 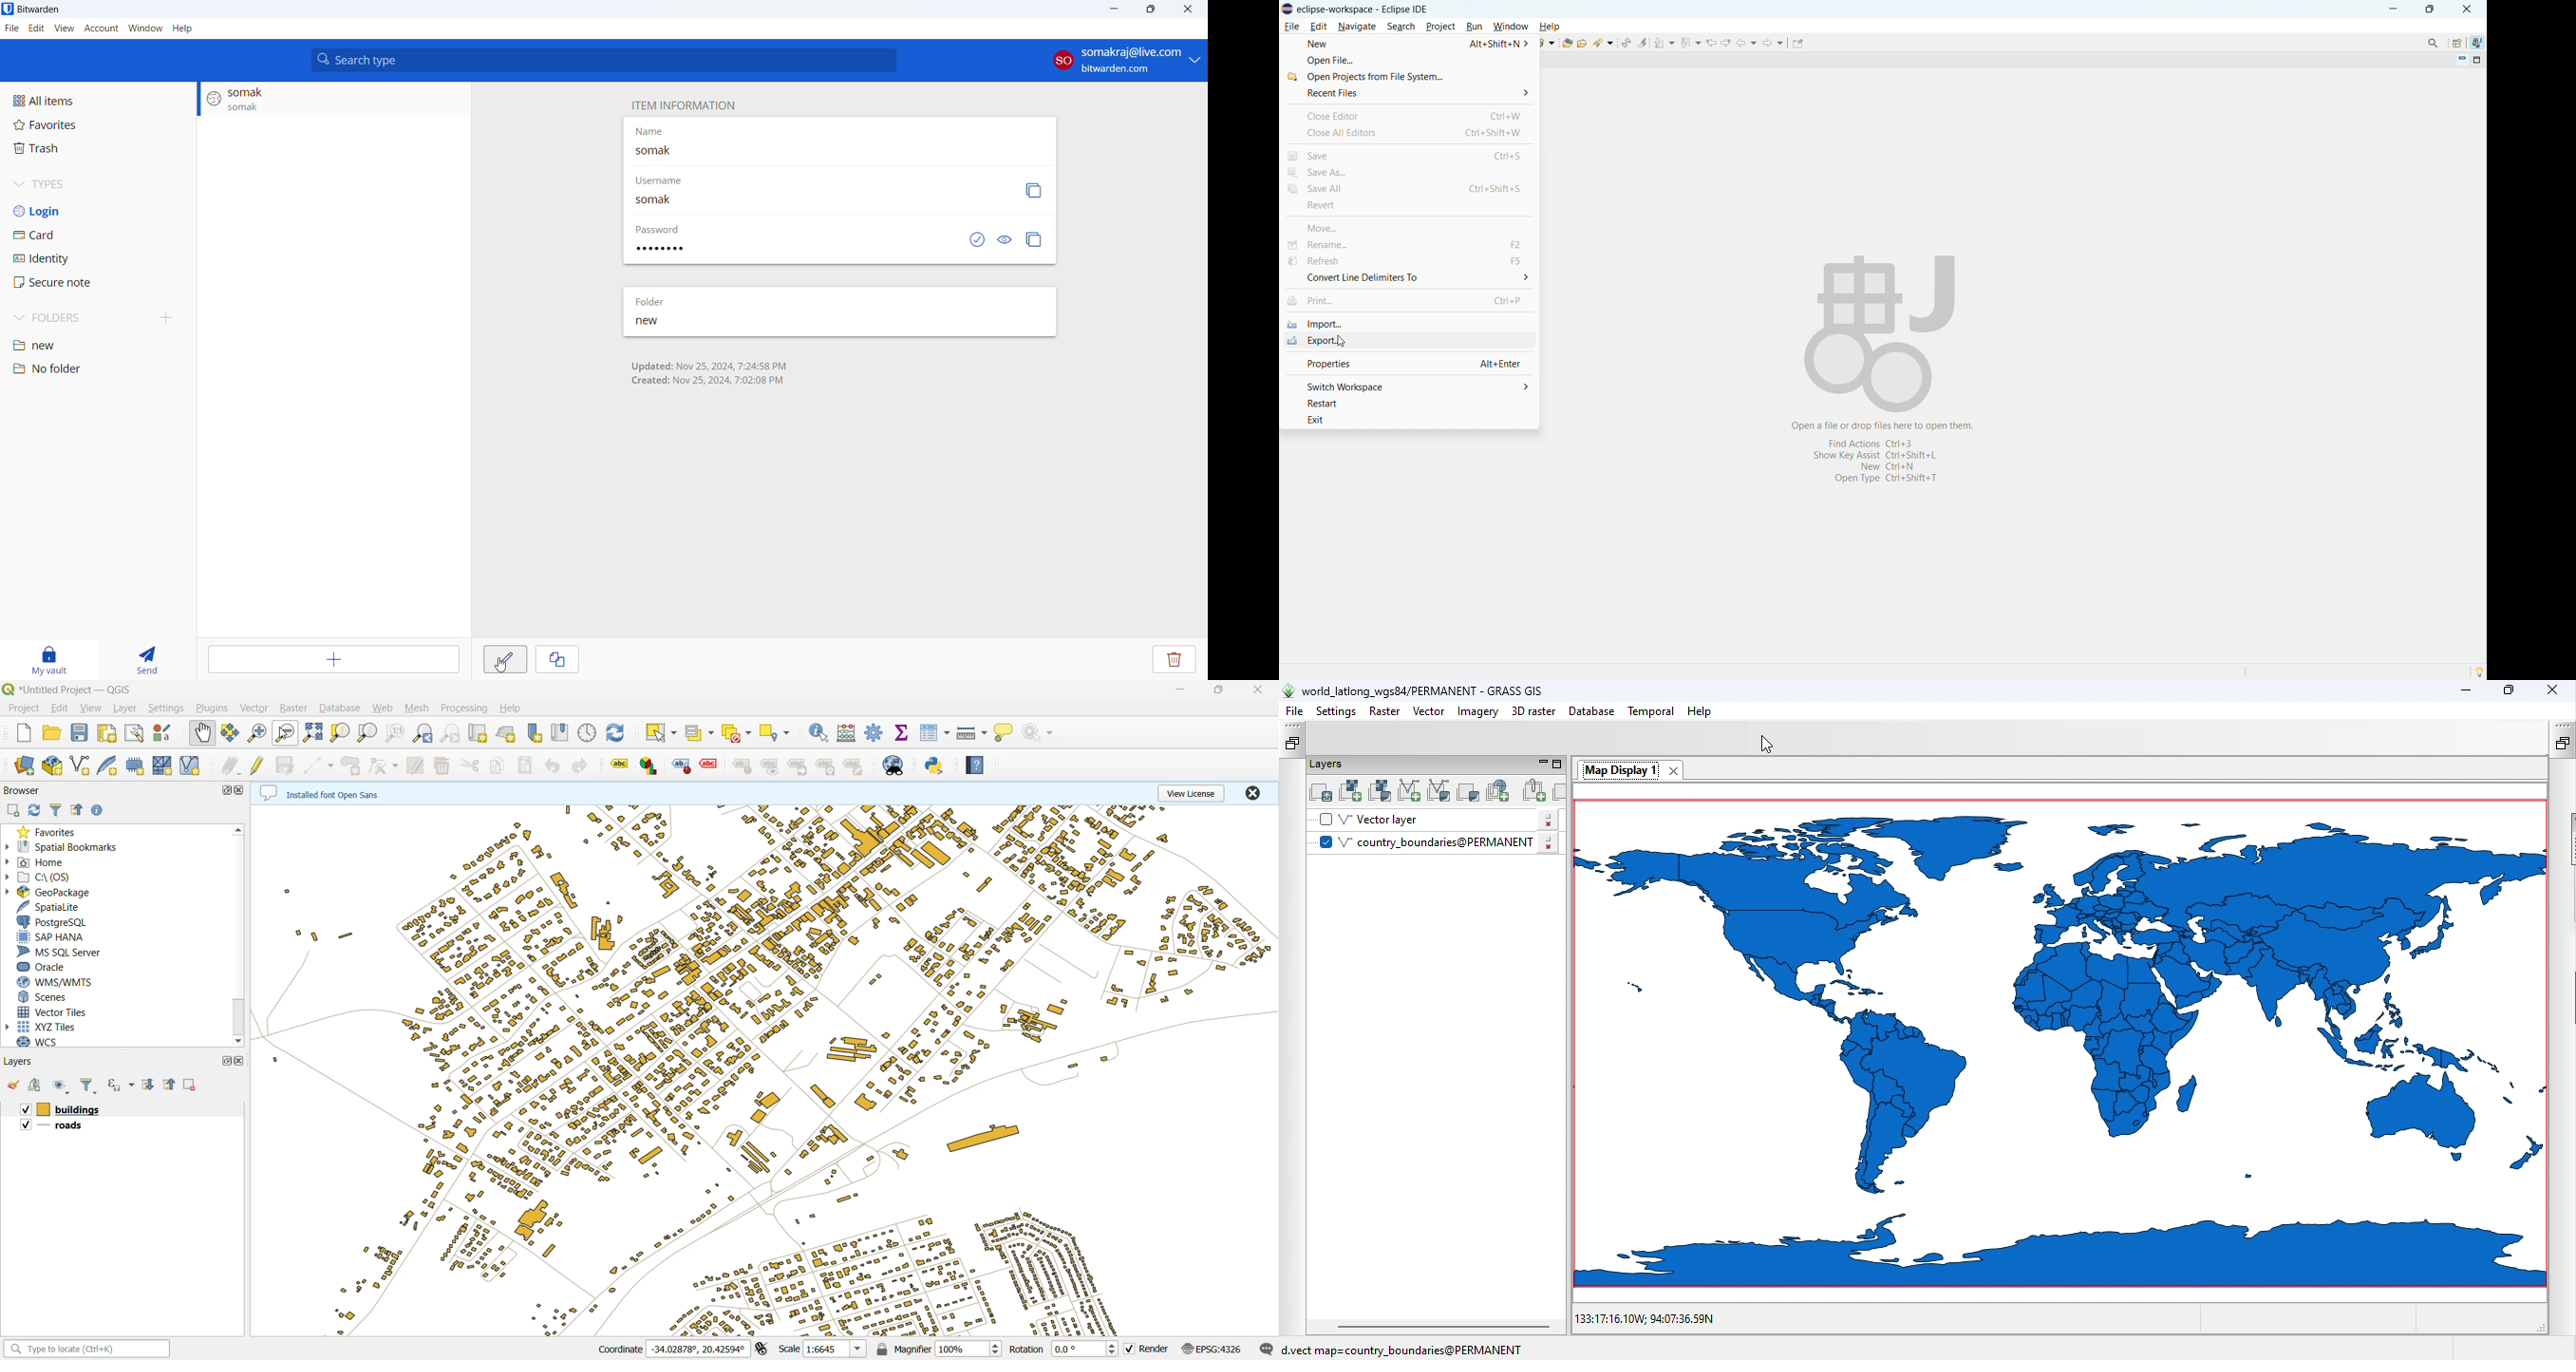 What do you see at coordinates (503, 667) in the screenshot?
I see `cursor` at bounding box center [503, 667].